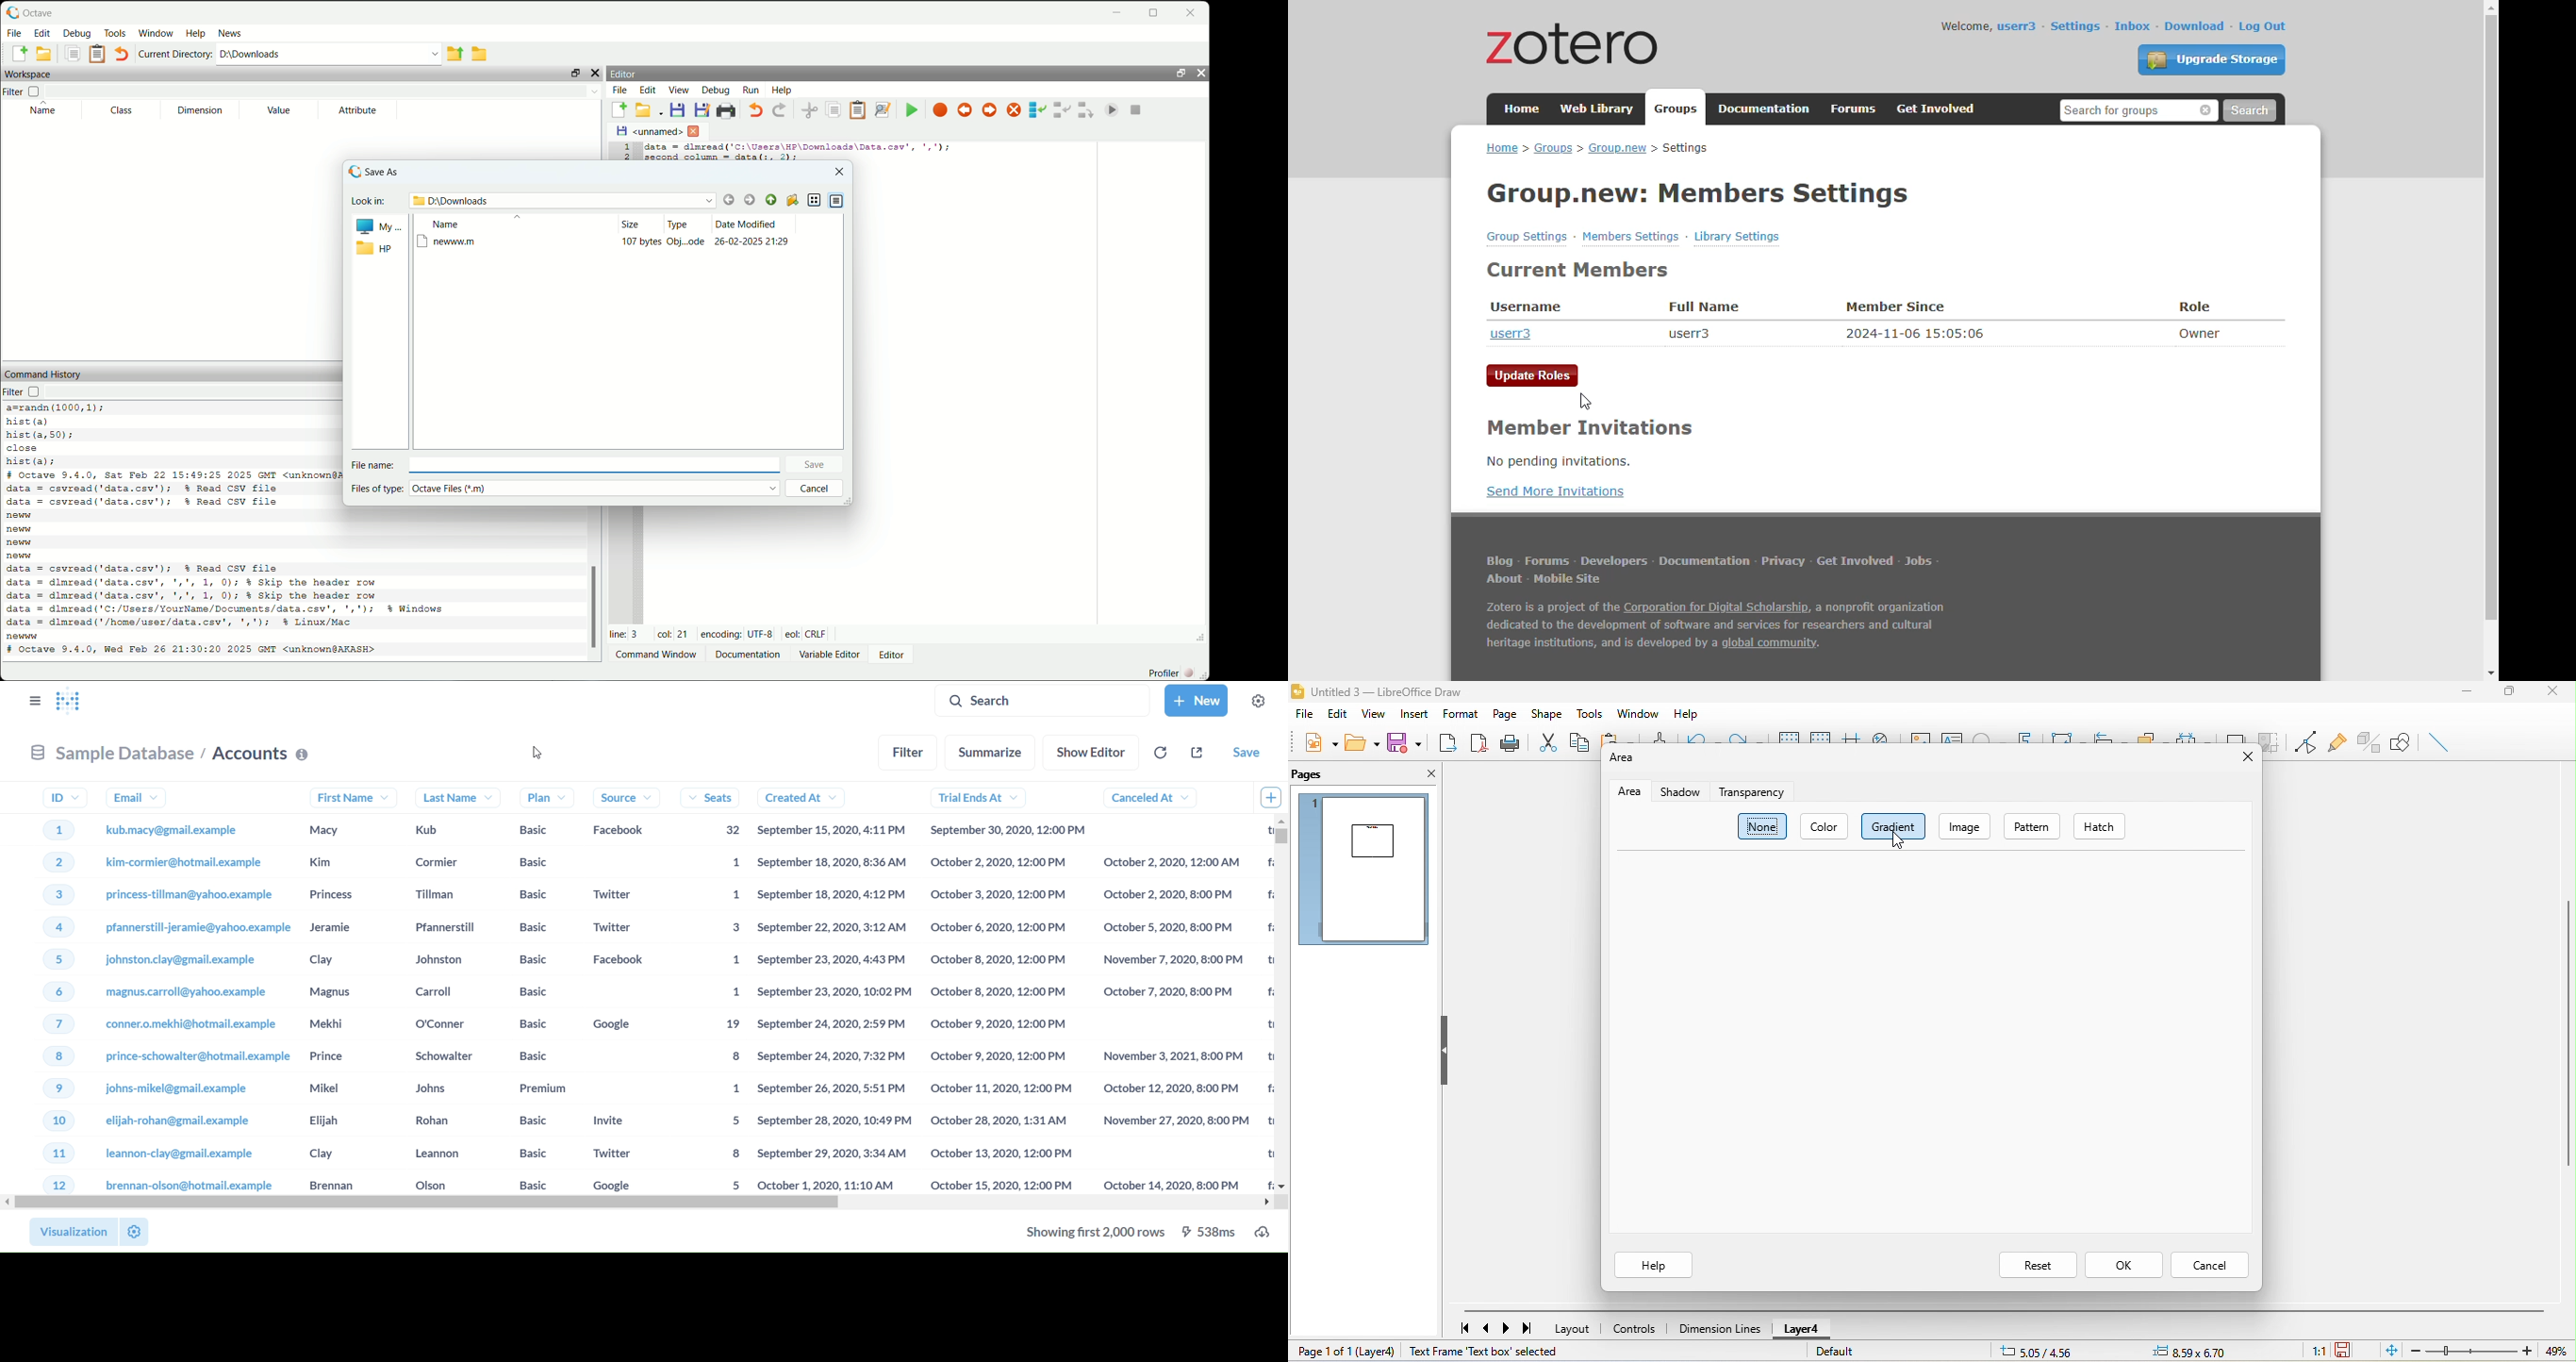 This screenshot has height=1372, width=2576. What do you see at coordinates (749, 653) in the screenshot?
I see `documentation` at bounding box center [749, 653].